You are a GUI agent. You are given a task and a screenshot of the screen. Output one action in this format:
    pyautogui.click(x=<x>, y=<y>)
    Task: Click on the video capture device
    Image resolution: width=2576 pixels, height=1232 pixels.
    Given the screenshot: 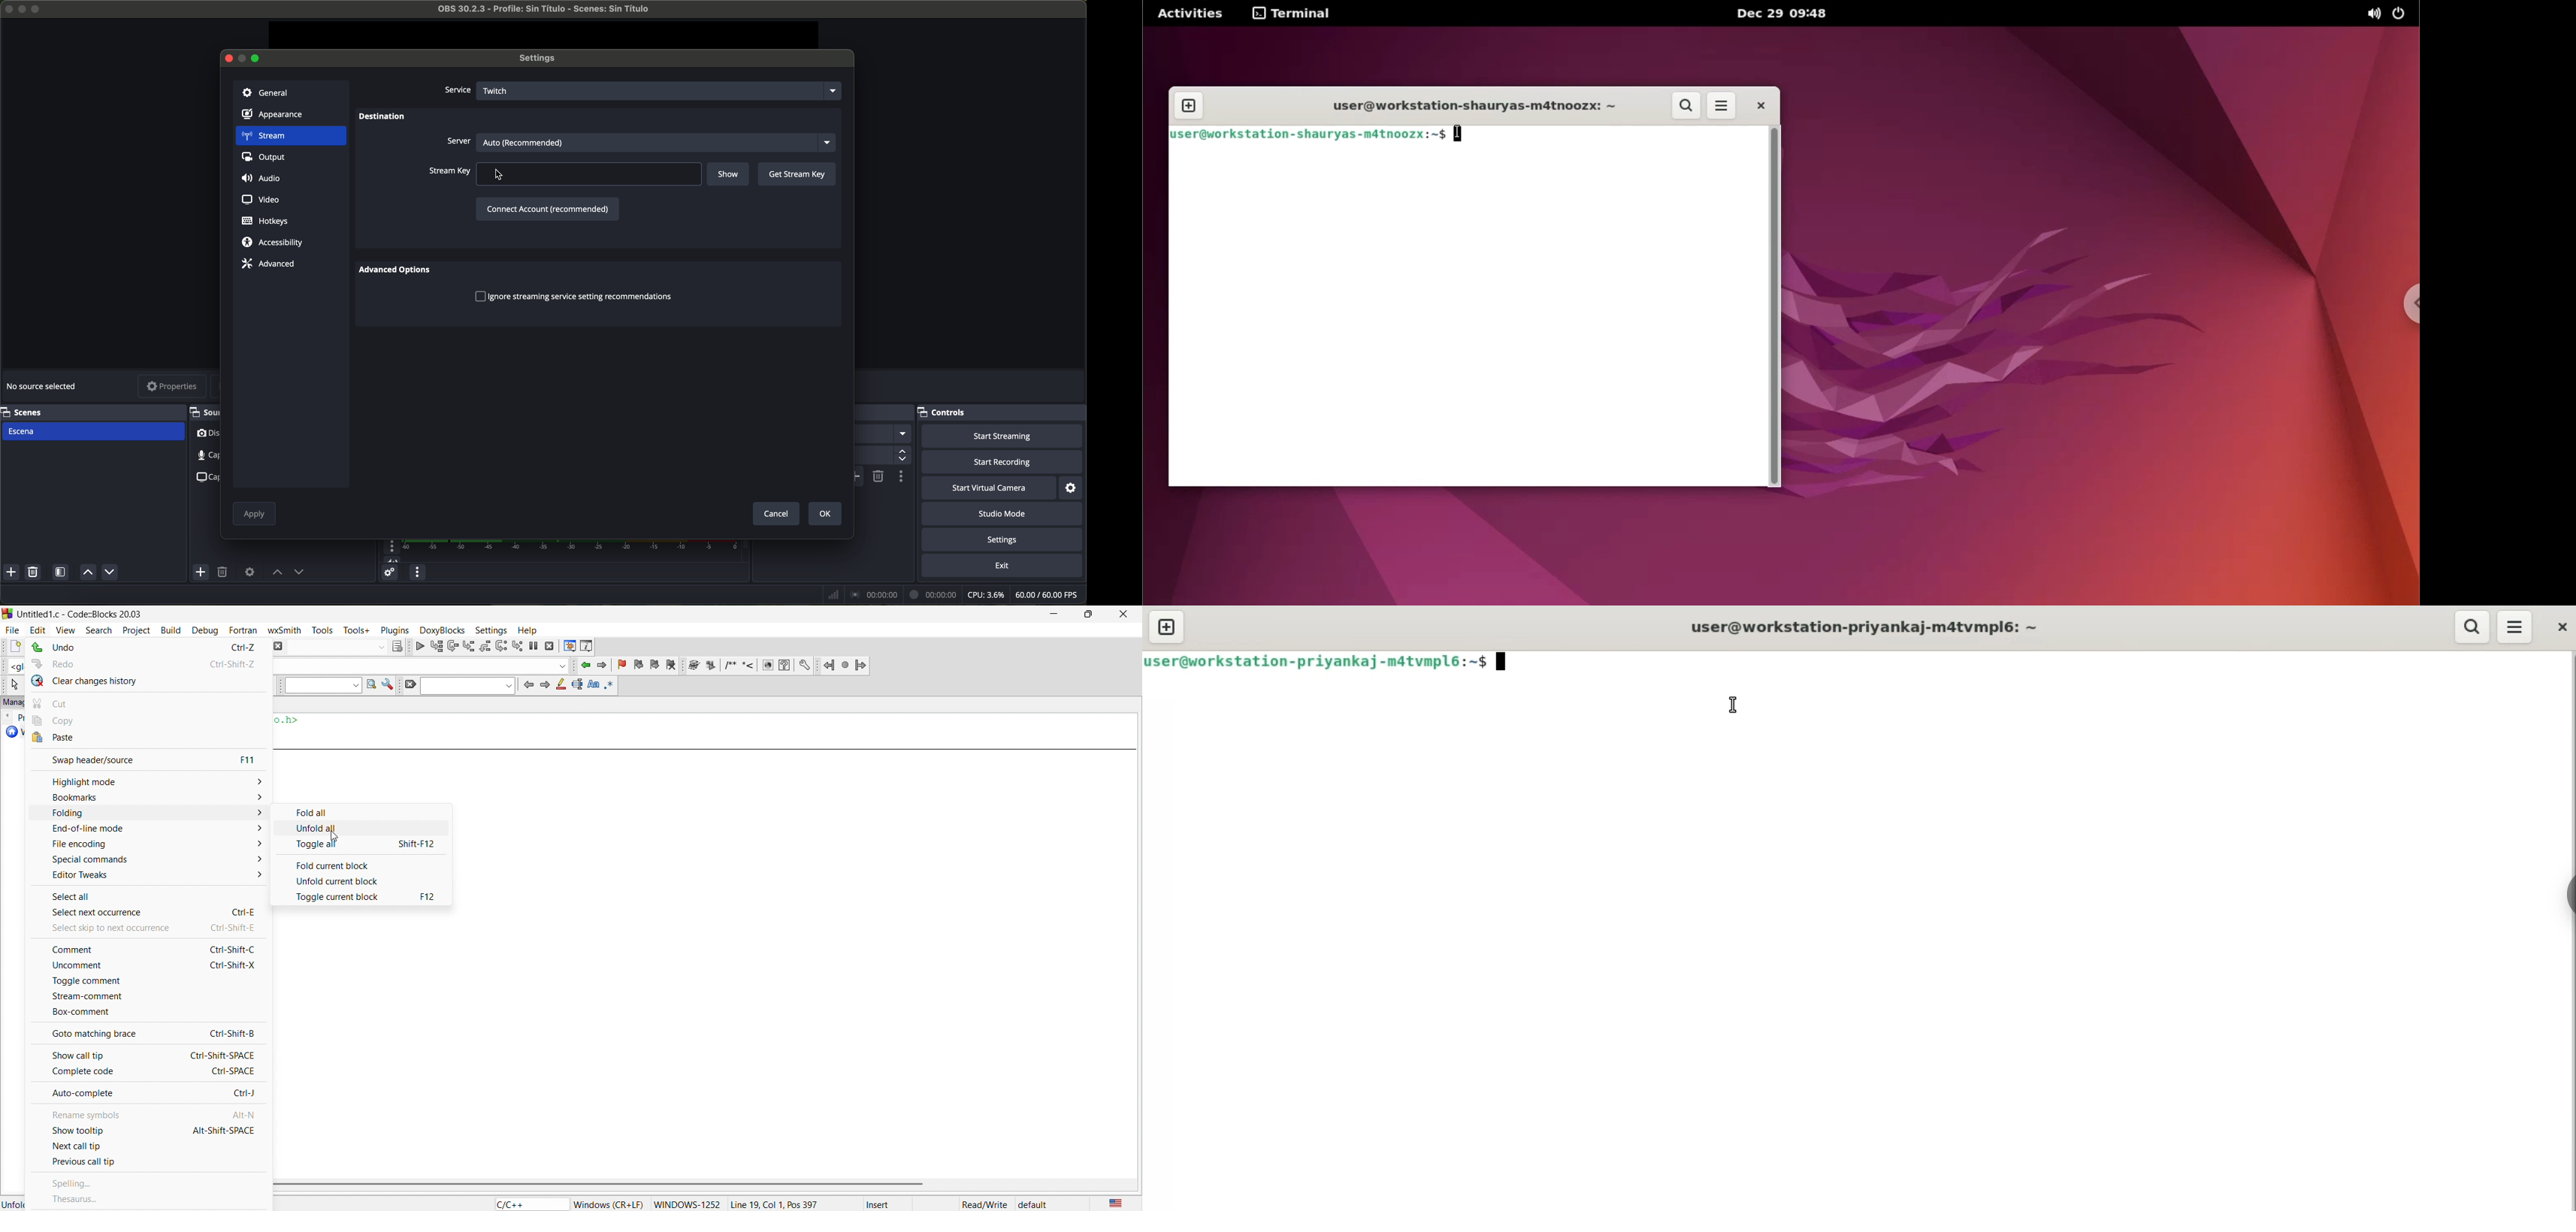 What is the action you would take?
    pyautogui.click(x=207, y=435)
    